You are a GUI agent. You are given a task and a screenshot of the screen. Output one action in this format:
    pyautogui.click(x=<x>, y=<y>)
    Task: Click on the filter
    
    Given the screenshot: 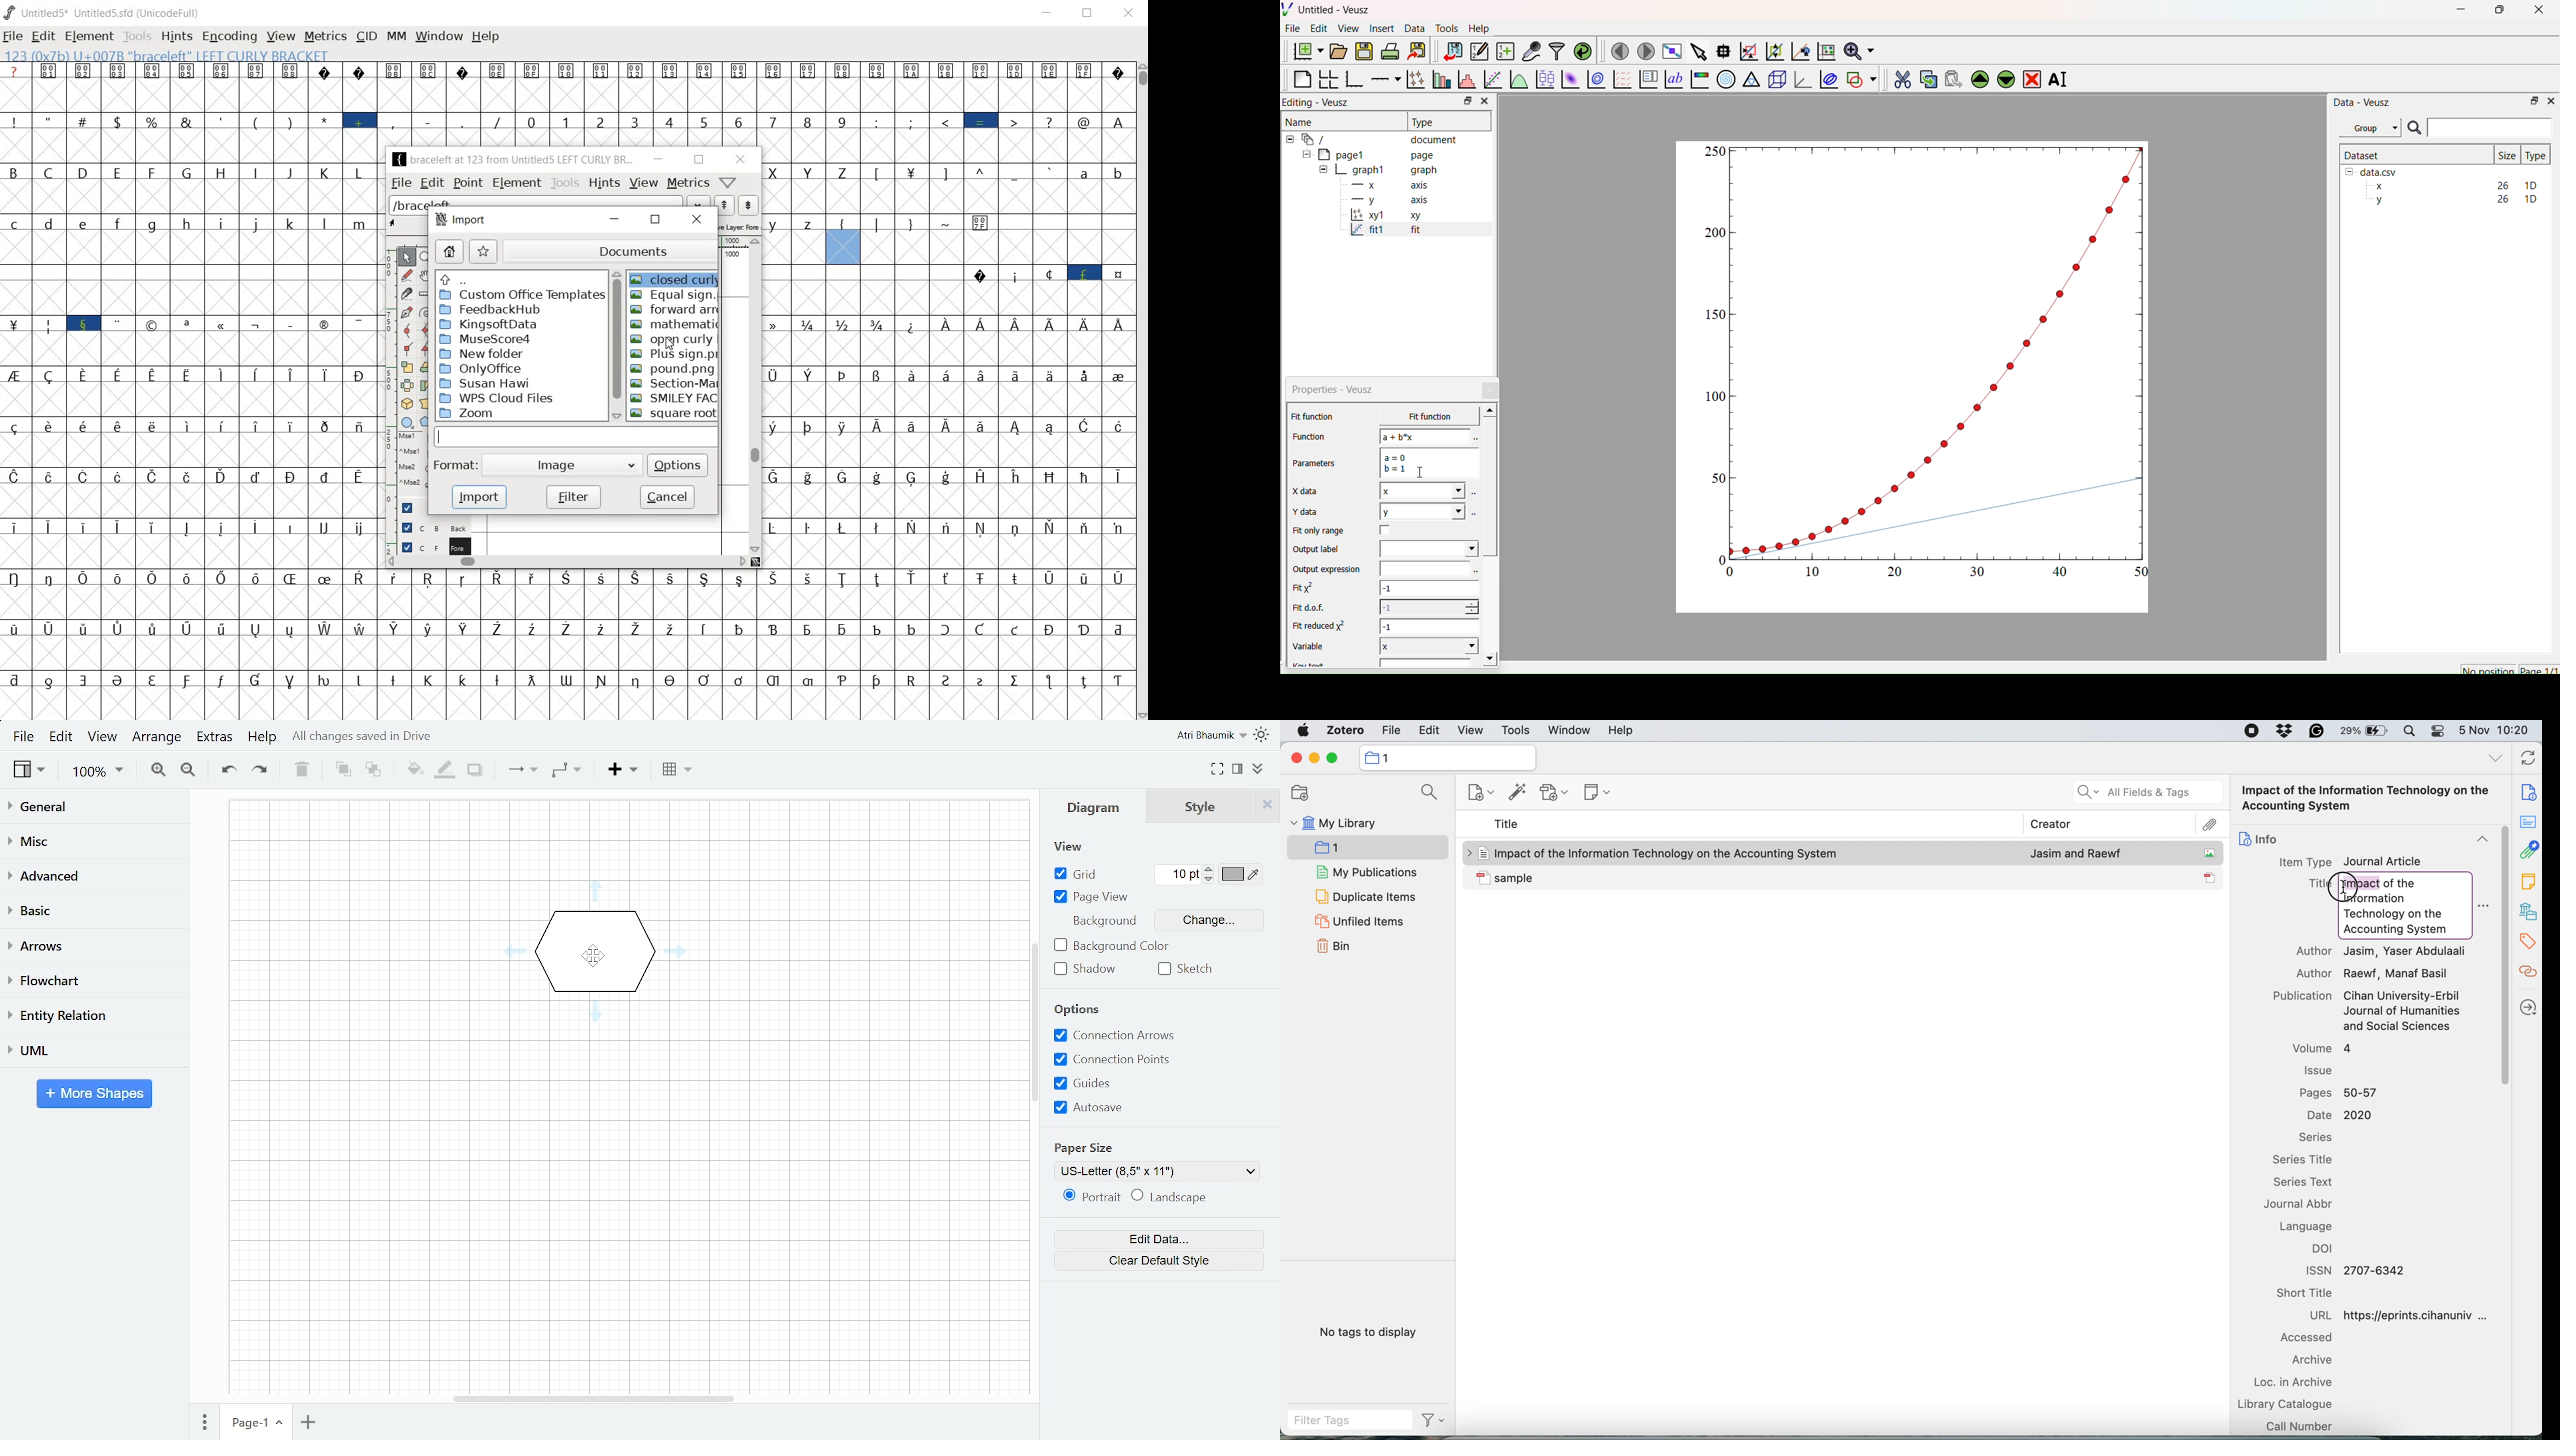 What is the action you would take?
    pyautogui.click(x=573, y=496)
    